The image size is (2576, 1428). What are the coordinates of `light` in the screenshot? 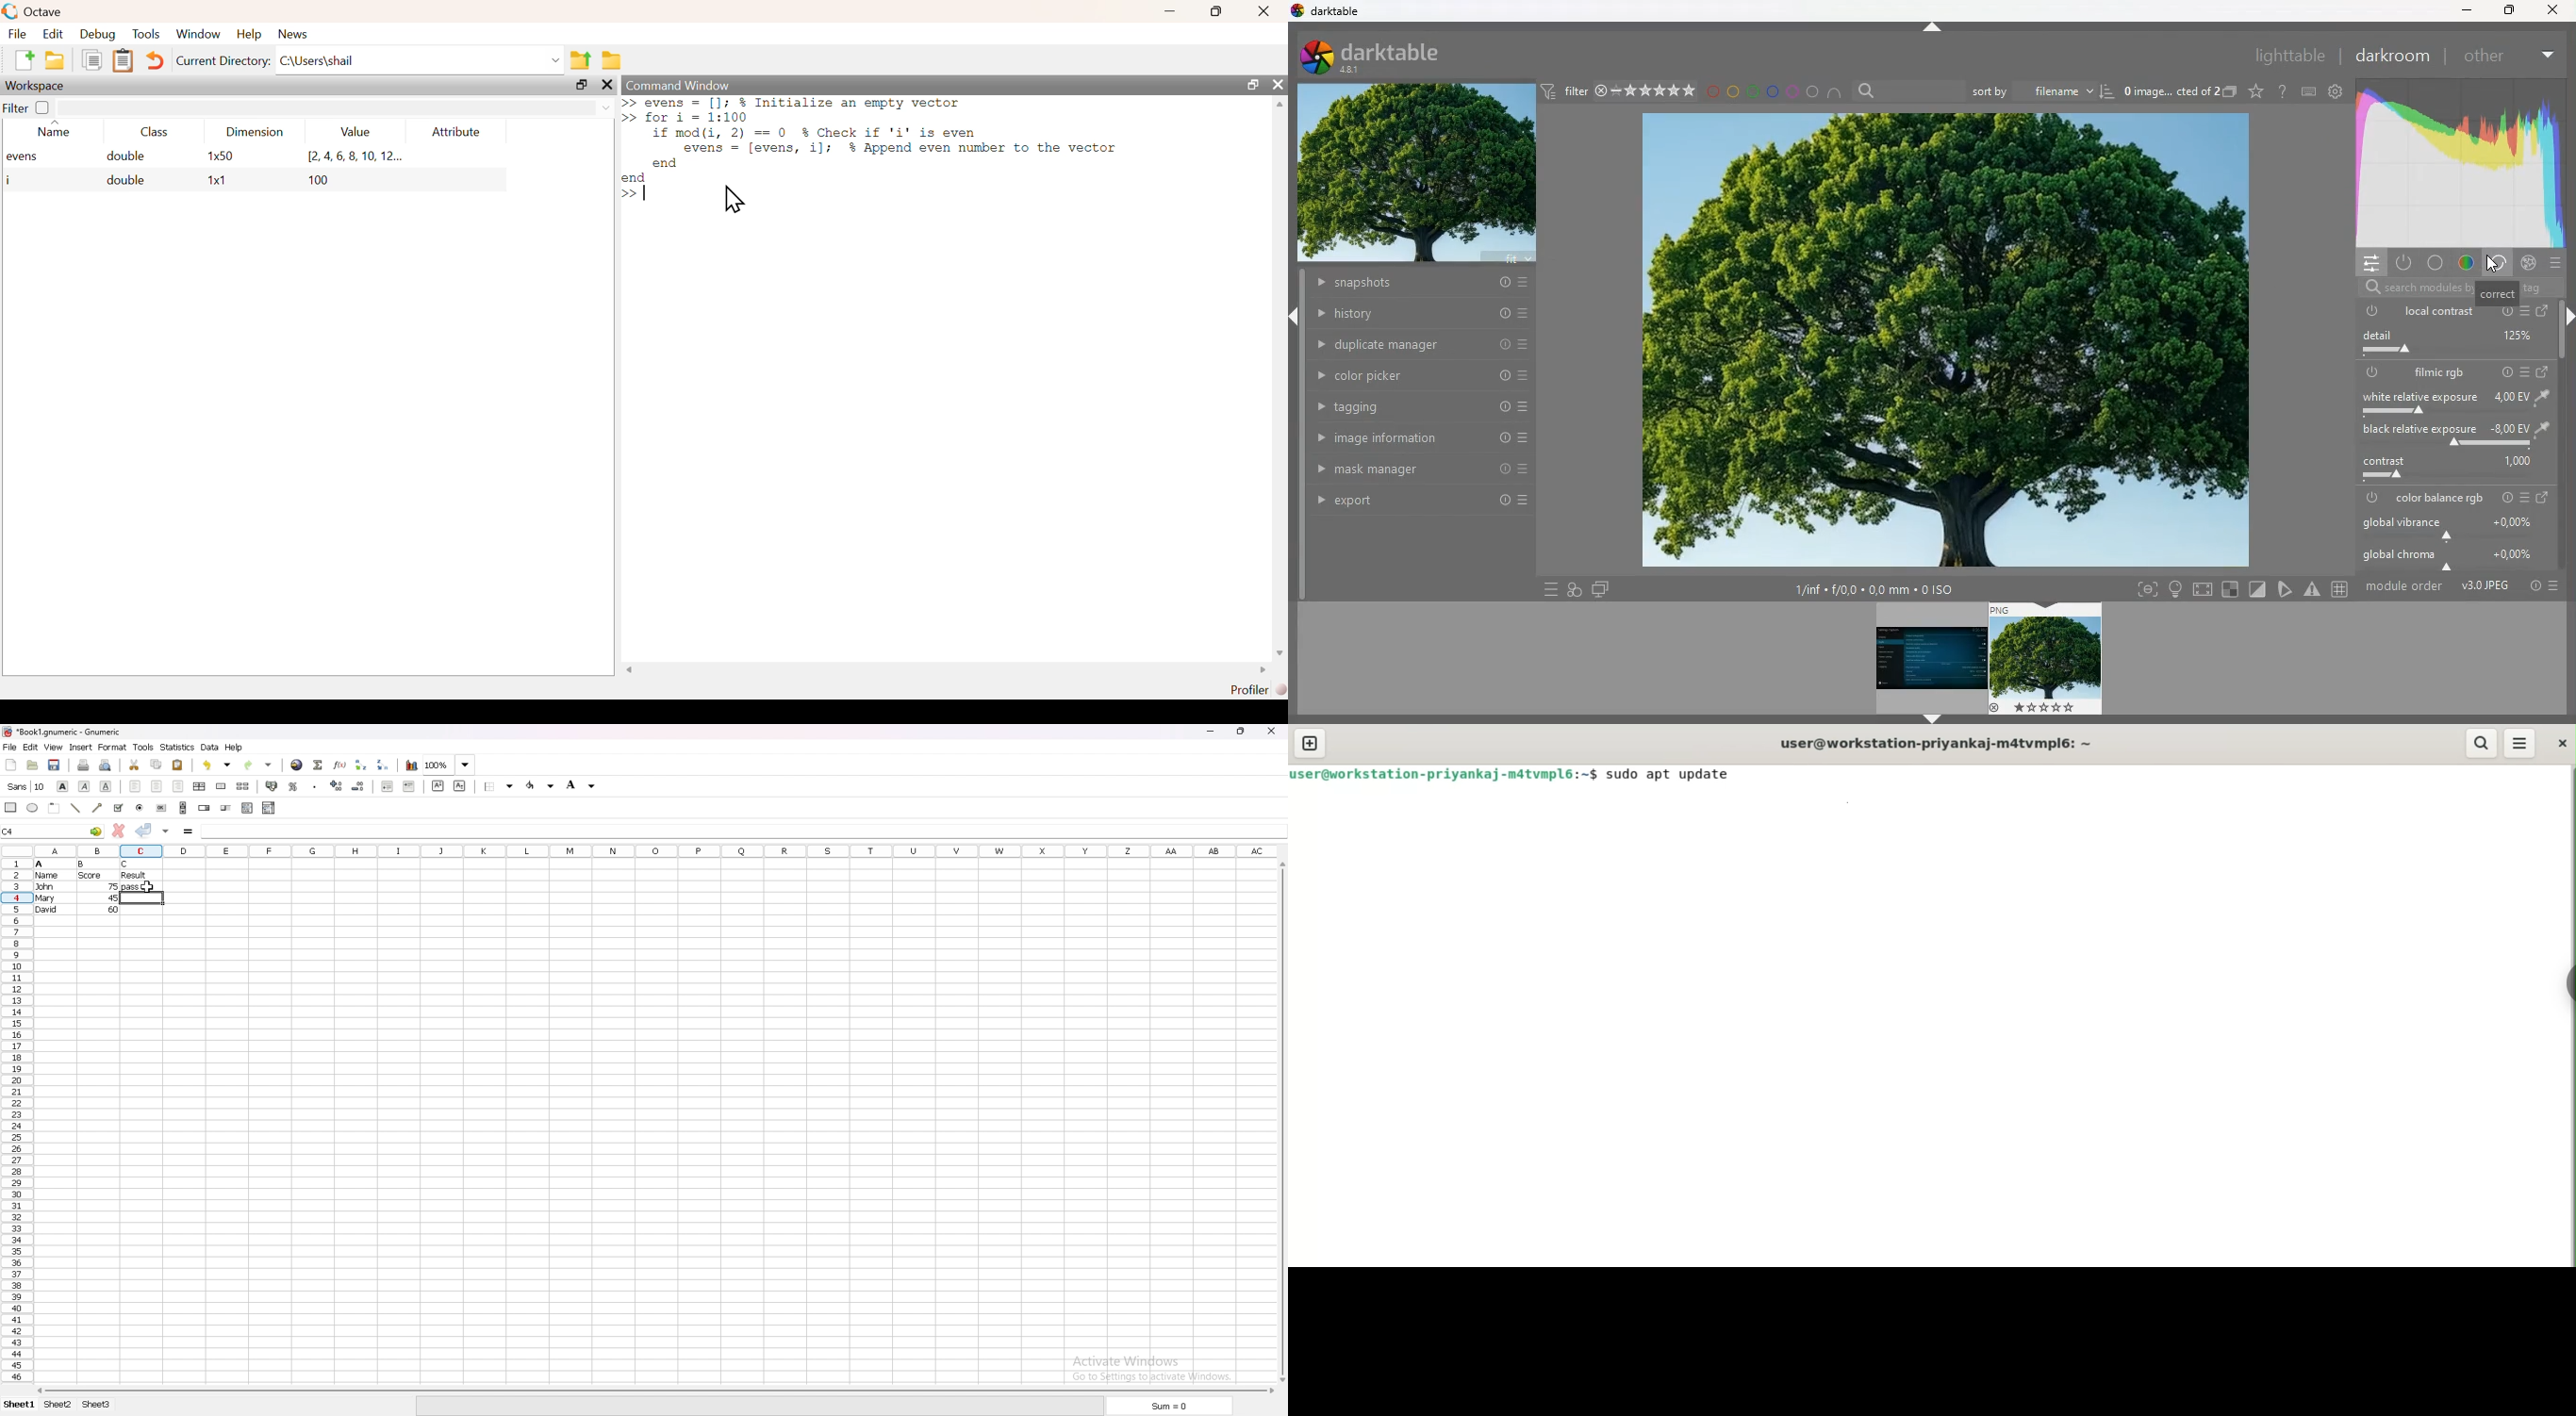 It's located at (2175, 589).